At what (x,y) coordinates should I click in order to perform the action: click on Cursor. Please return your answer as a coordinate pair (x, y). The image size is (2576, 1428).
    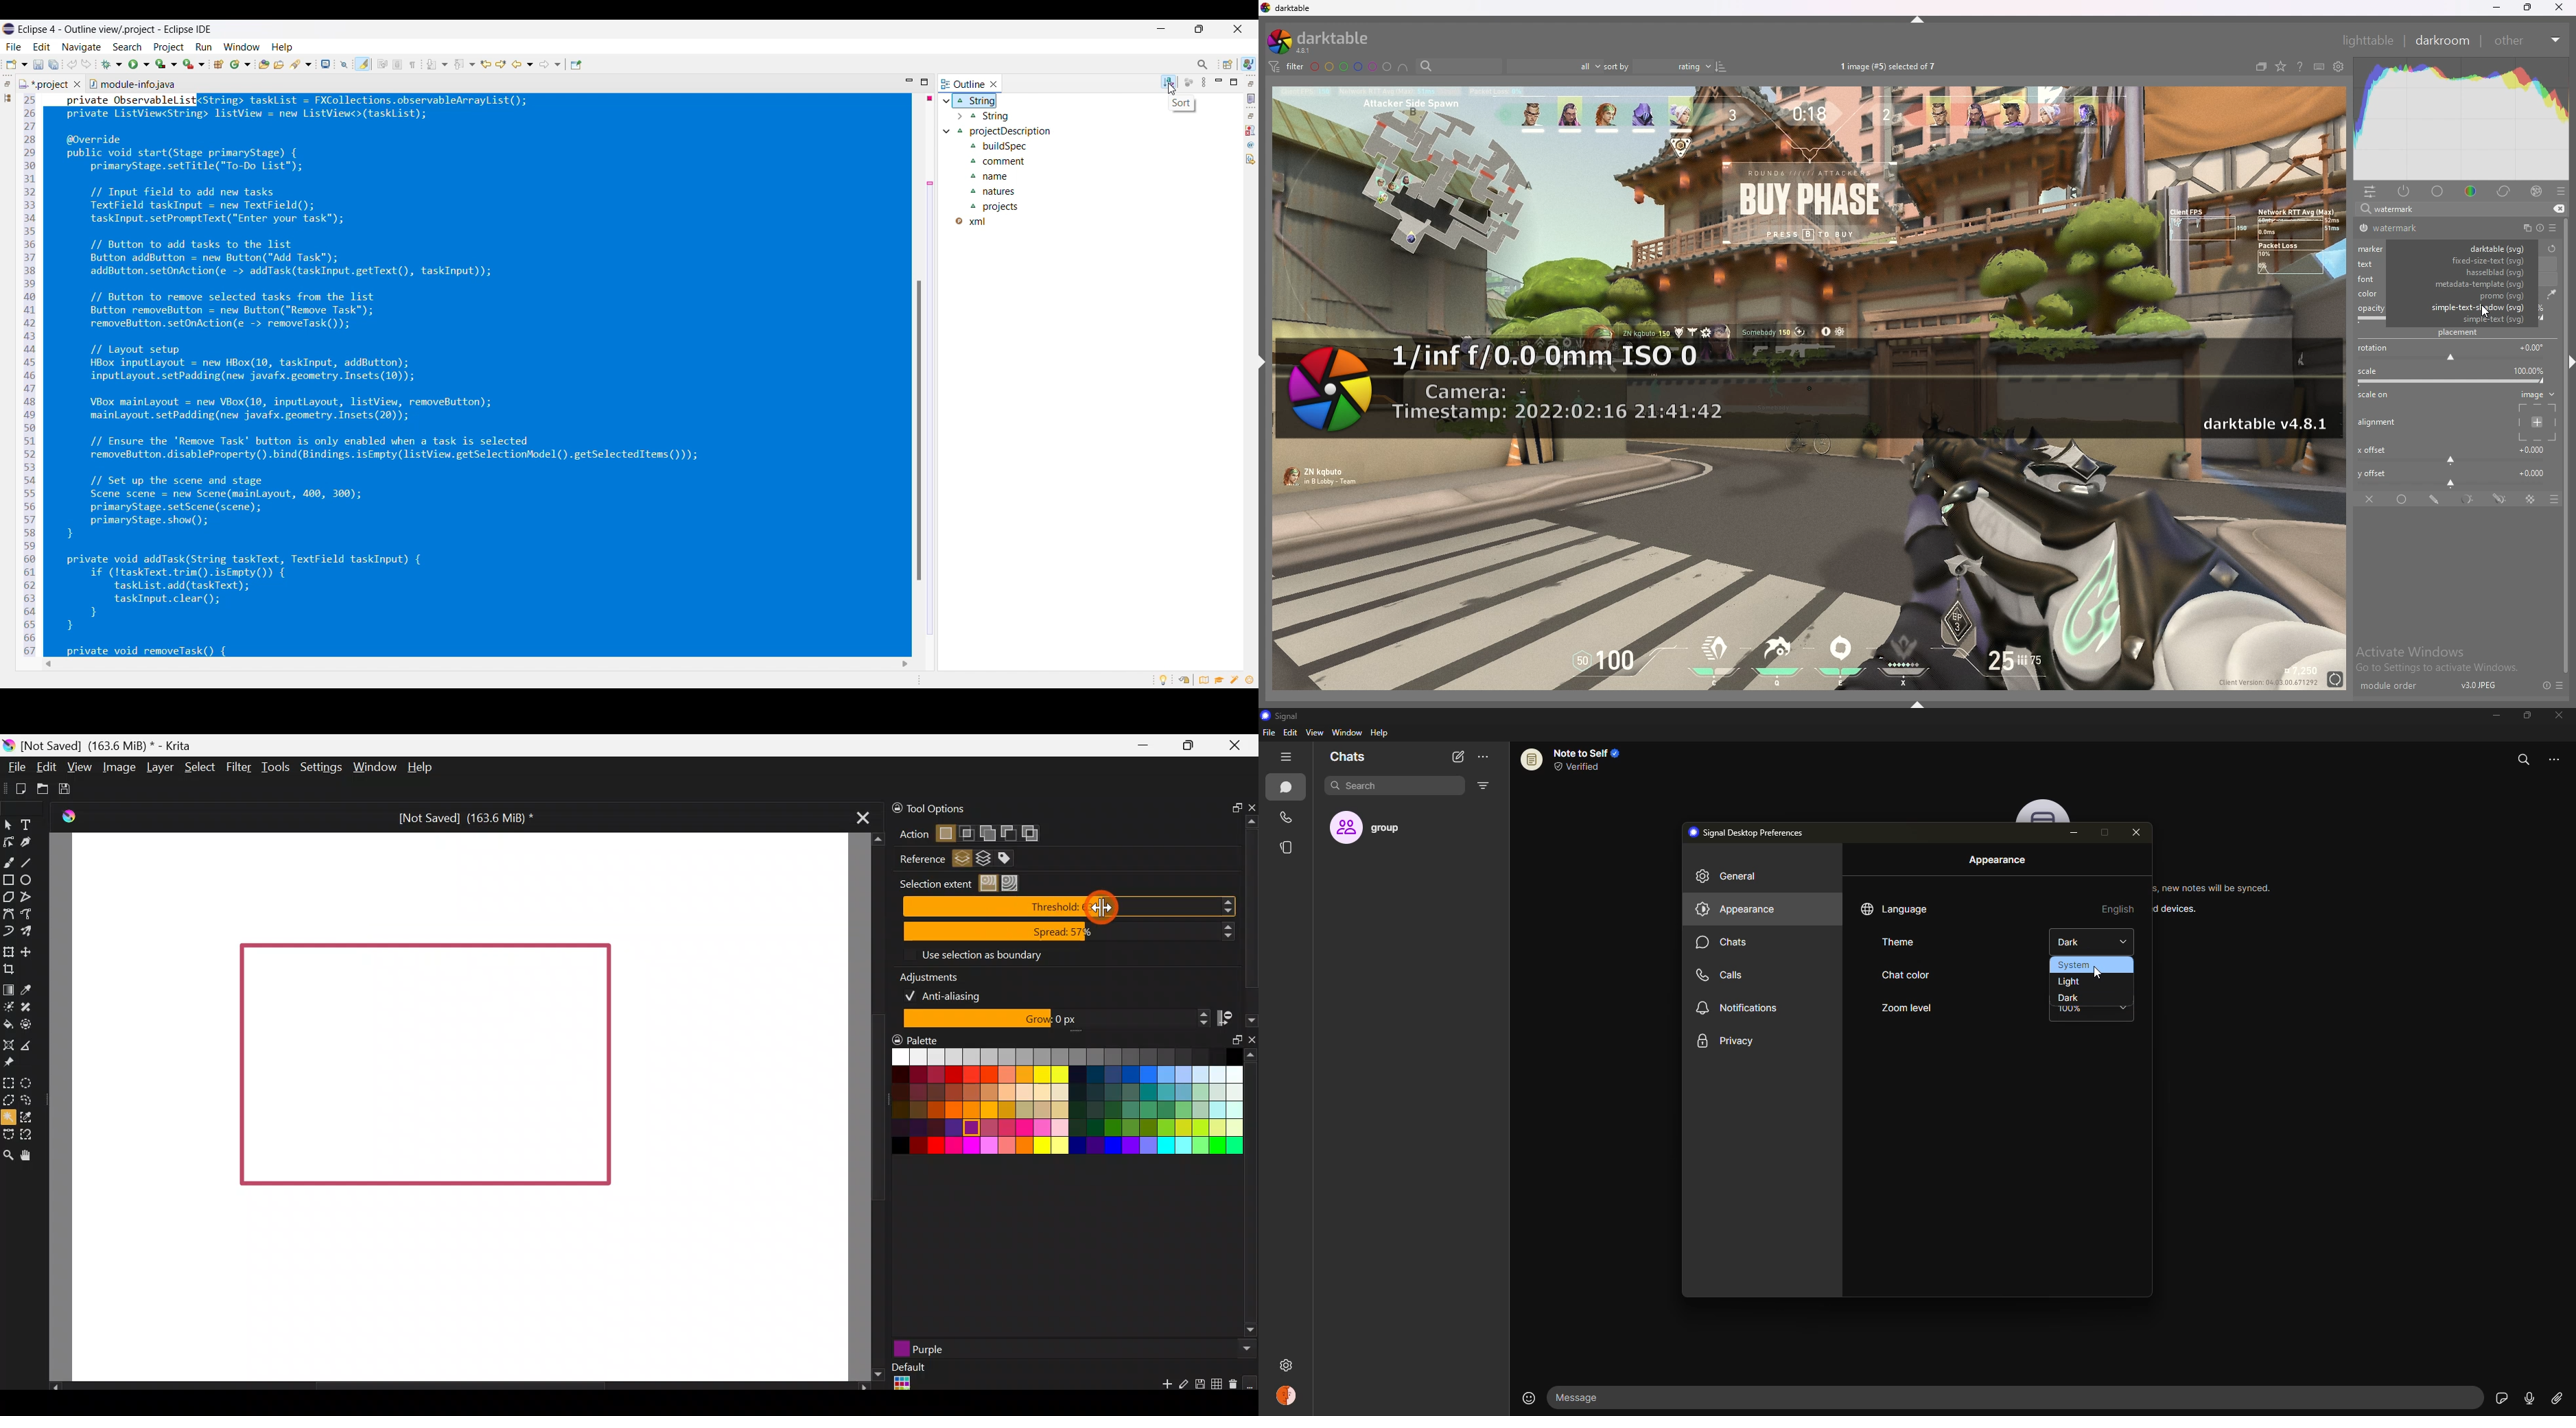
    Looking at the image, I should click on (2485, 311).